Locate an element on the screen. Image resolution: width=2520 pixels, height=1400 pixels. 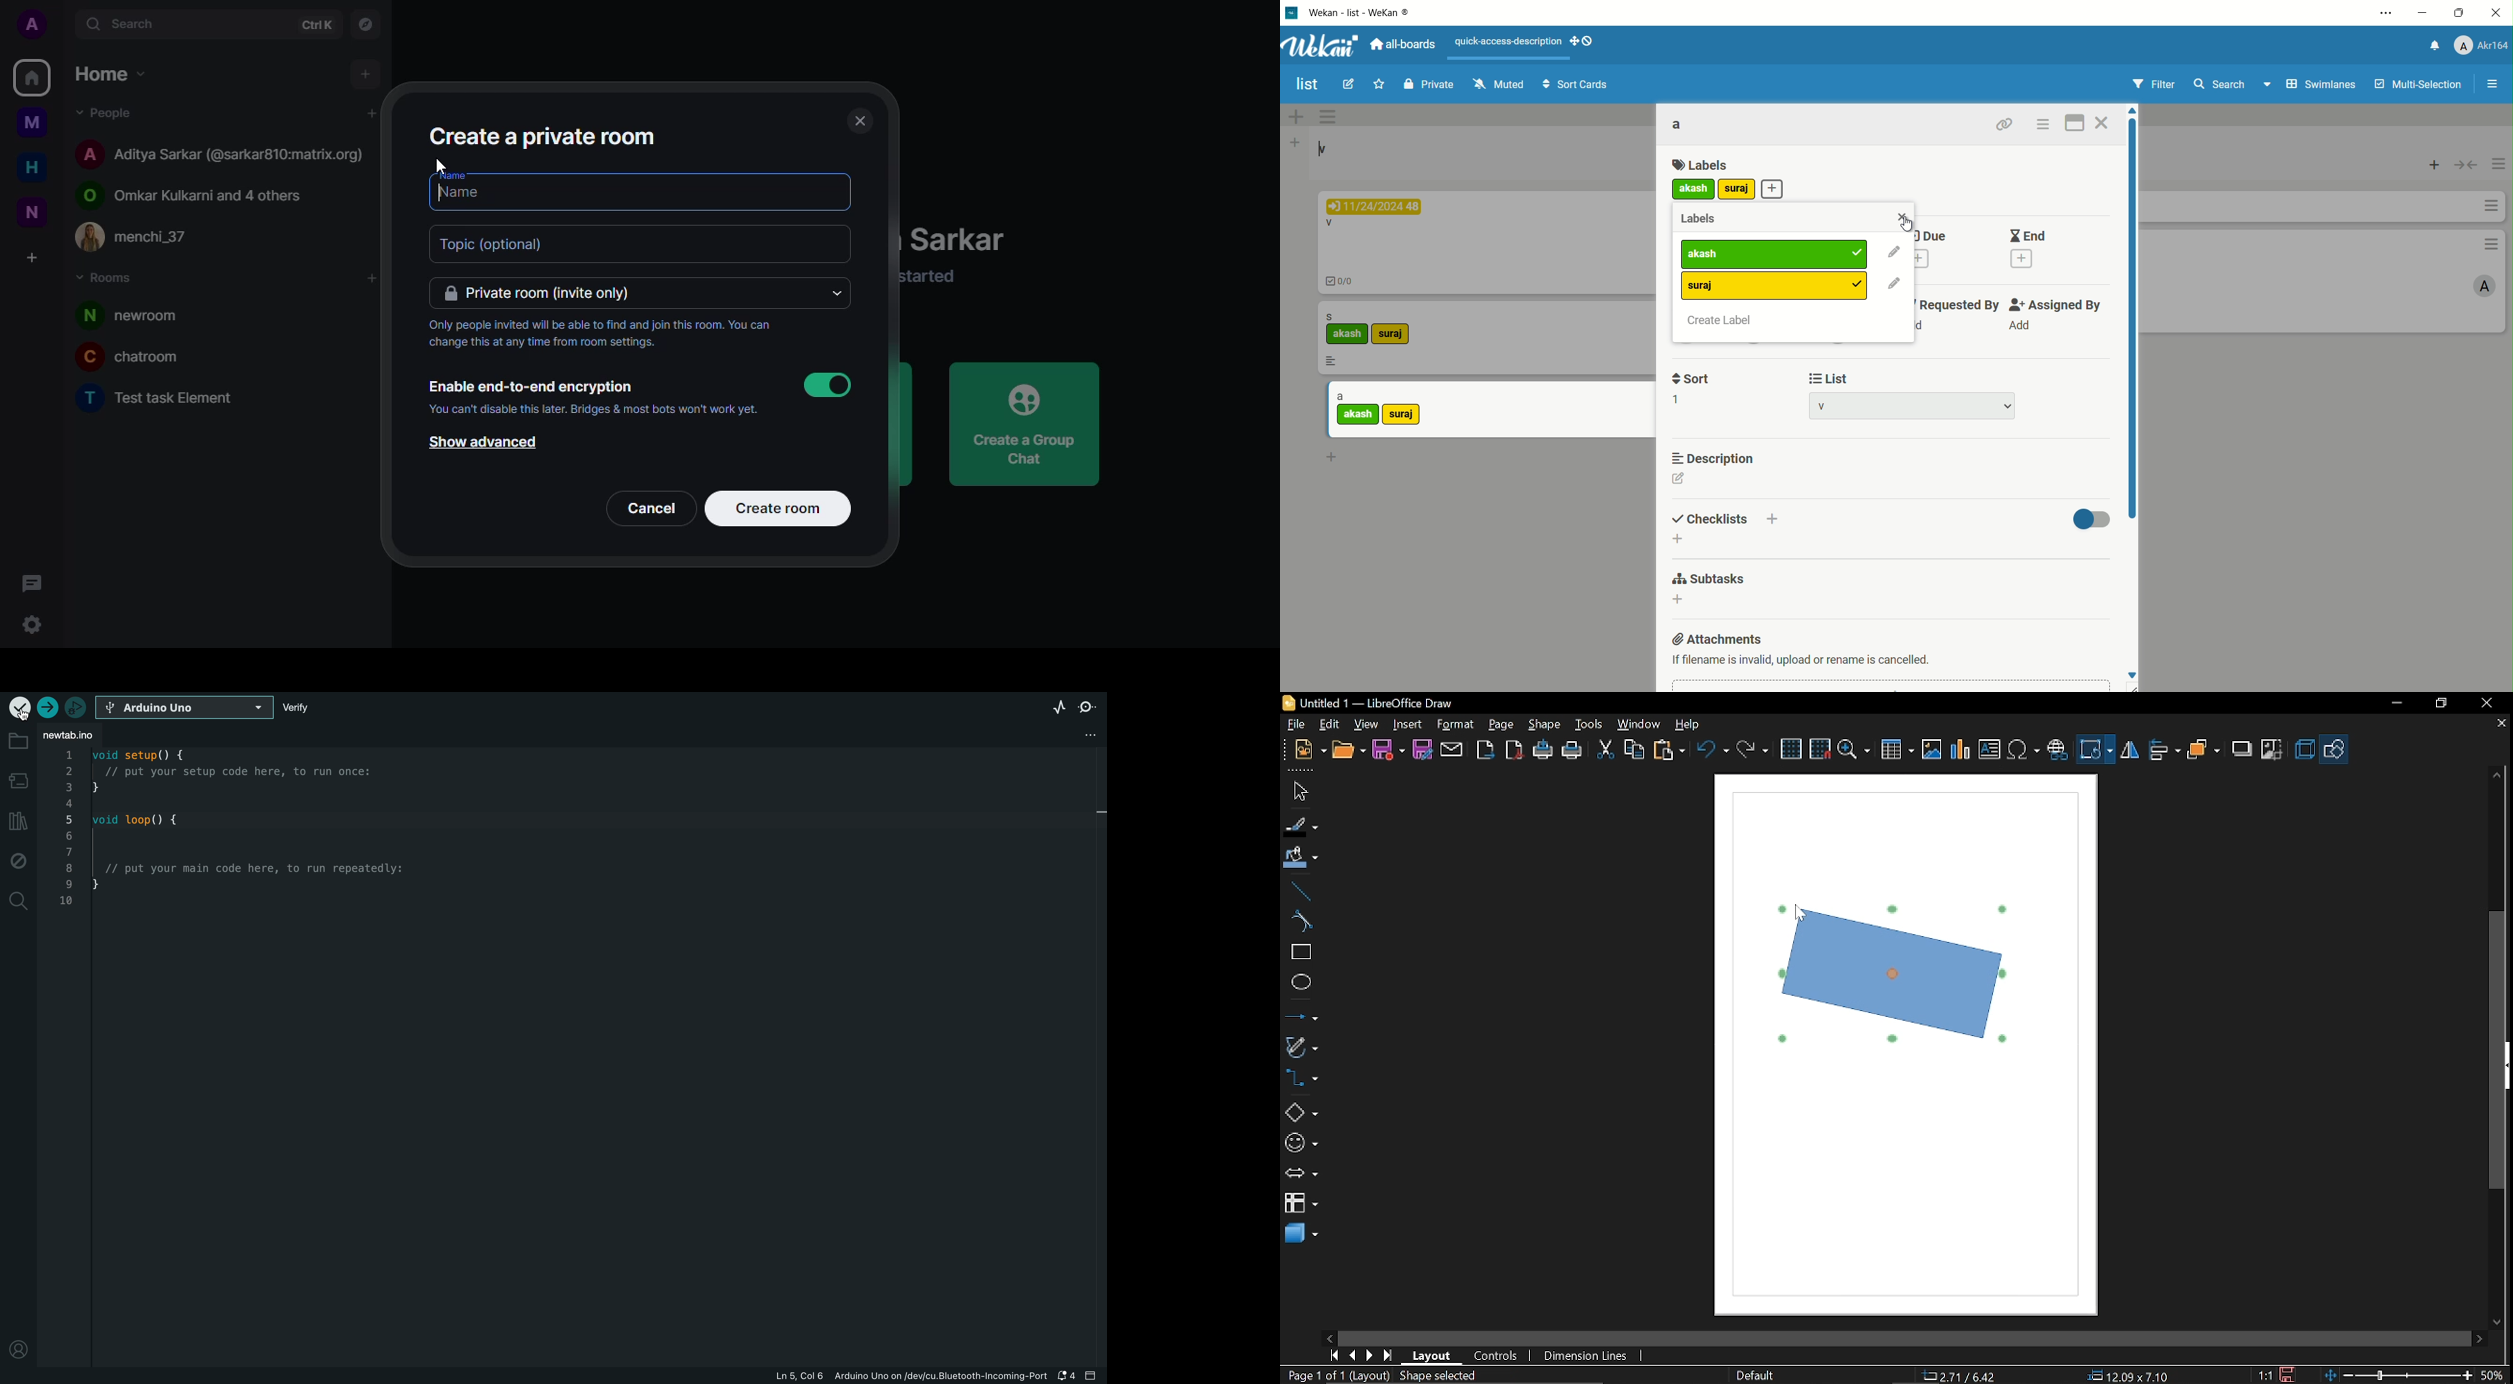
edit is located at coordinates (1896, 251).